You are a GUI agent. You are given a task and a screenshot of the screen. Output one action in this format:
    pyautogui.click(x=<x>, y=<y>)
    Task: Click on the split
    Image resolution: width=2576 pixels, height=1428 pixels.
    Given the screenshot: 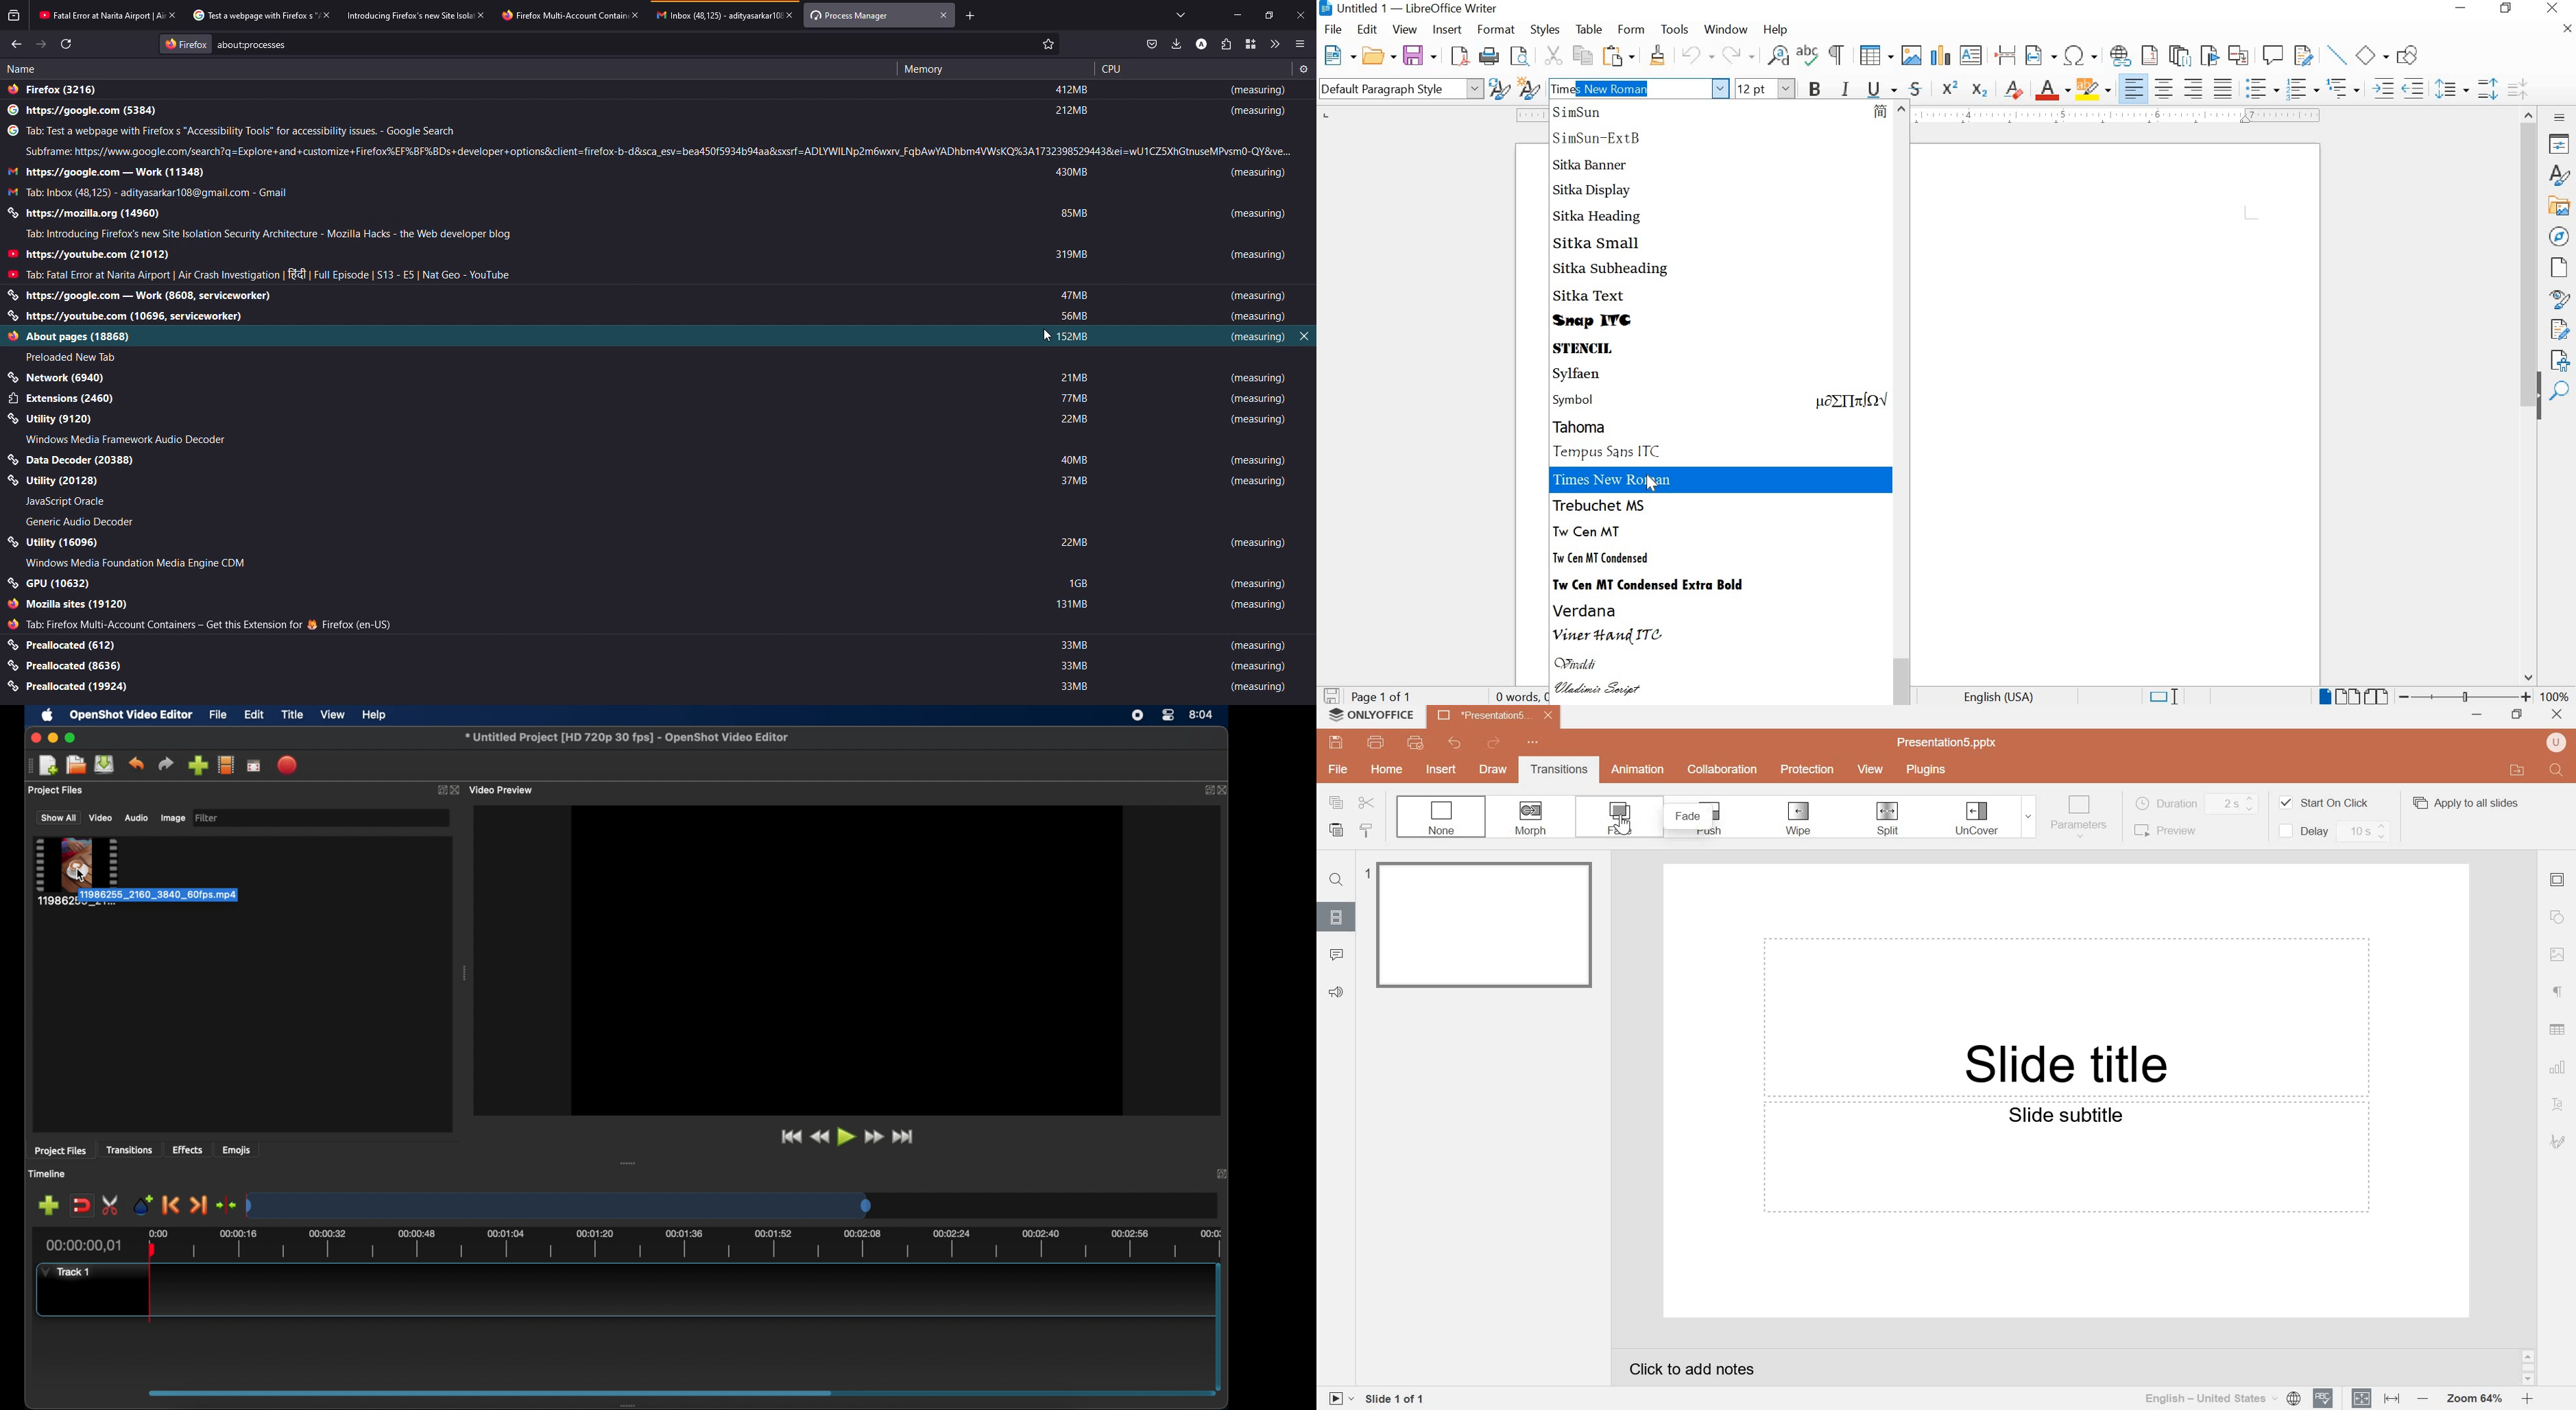 What is the action you would take?
    pyautogui.click(x=1887, y=819)
    